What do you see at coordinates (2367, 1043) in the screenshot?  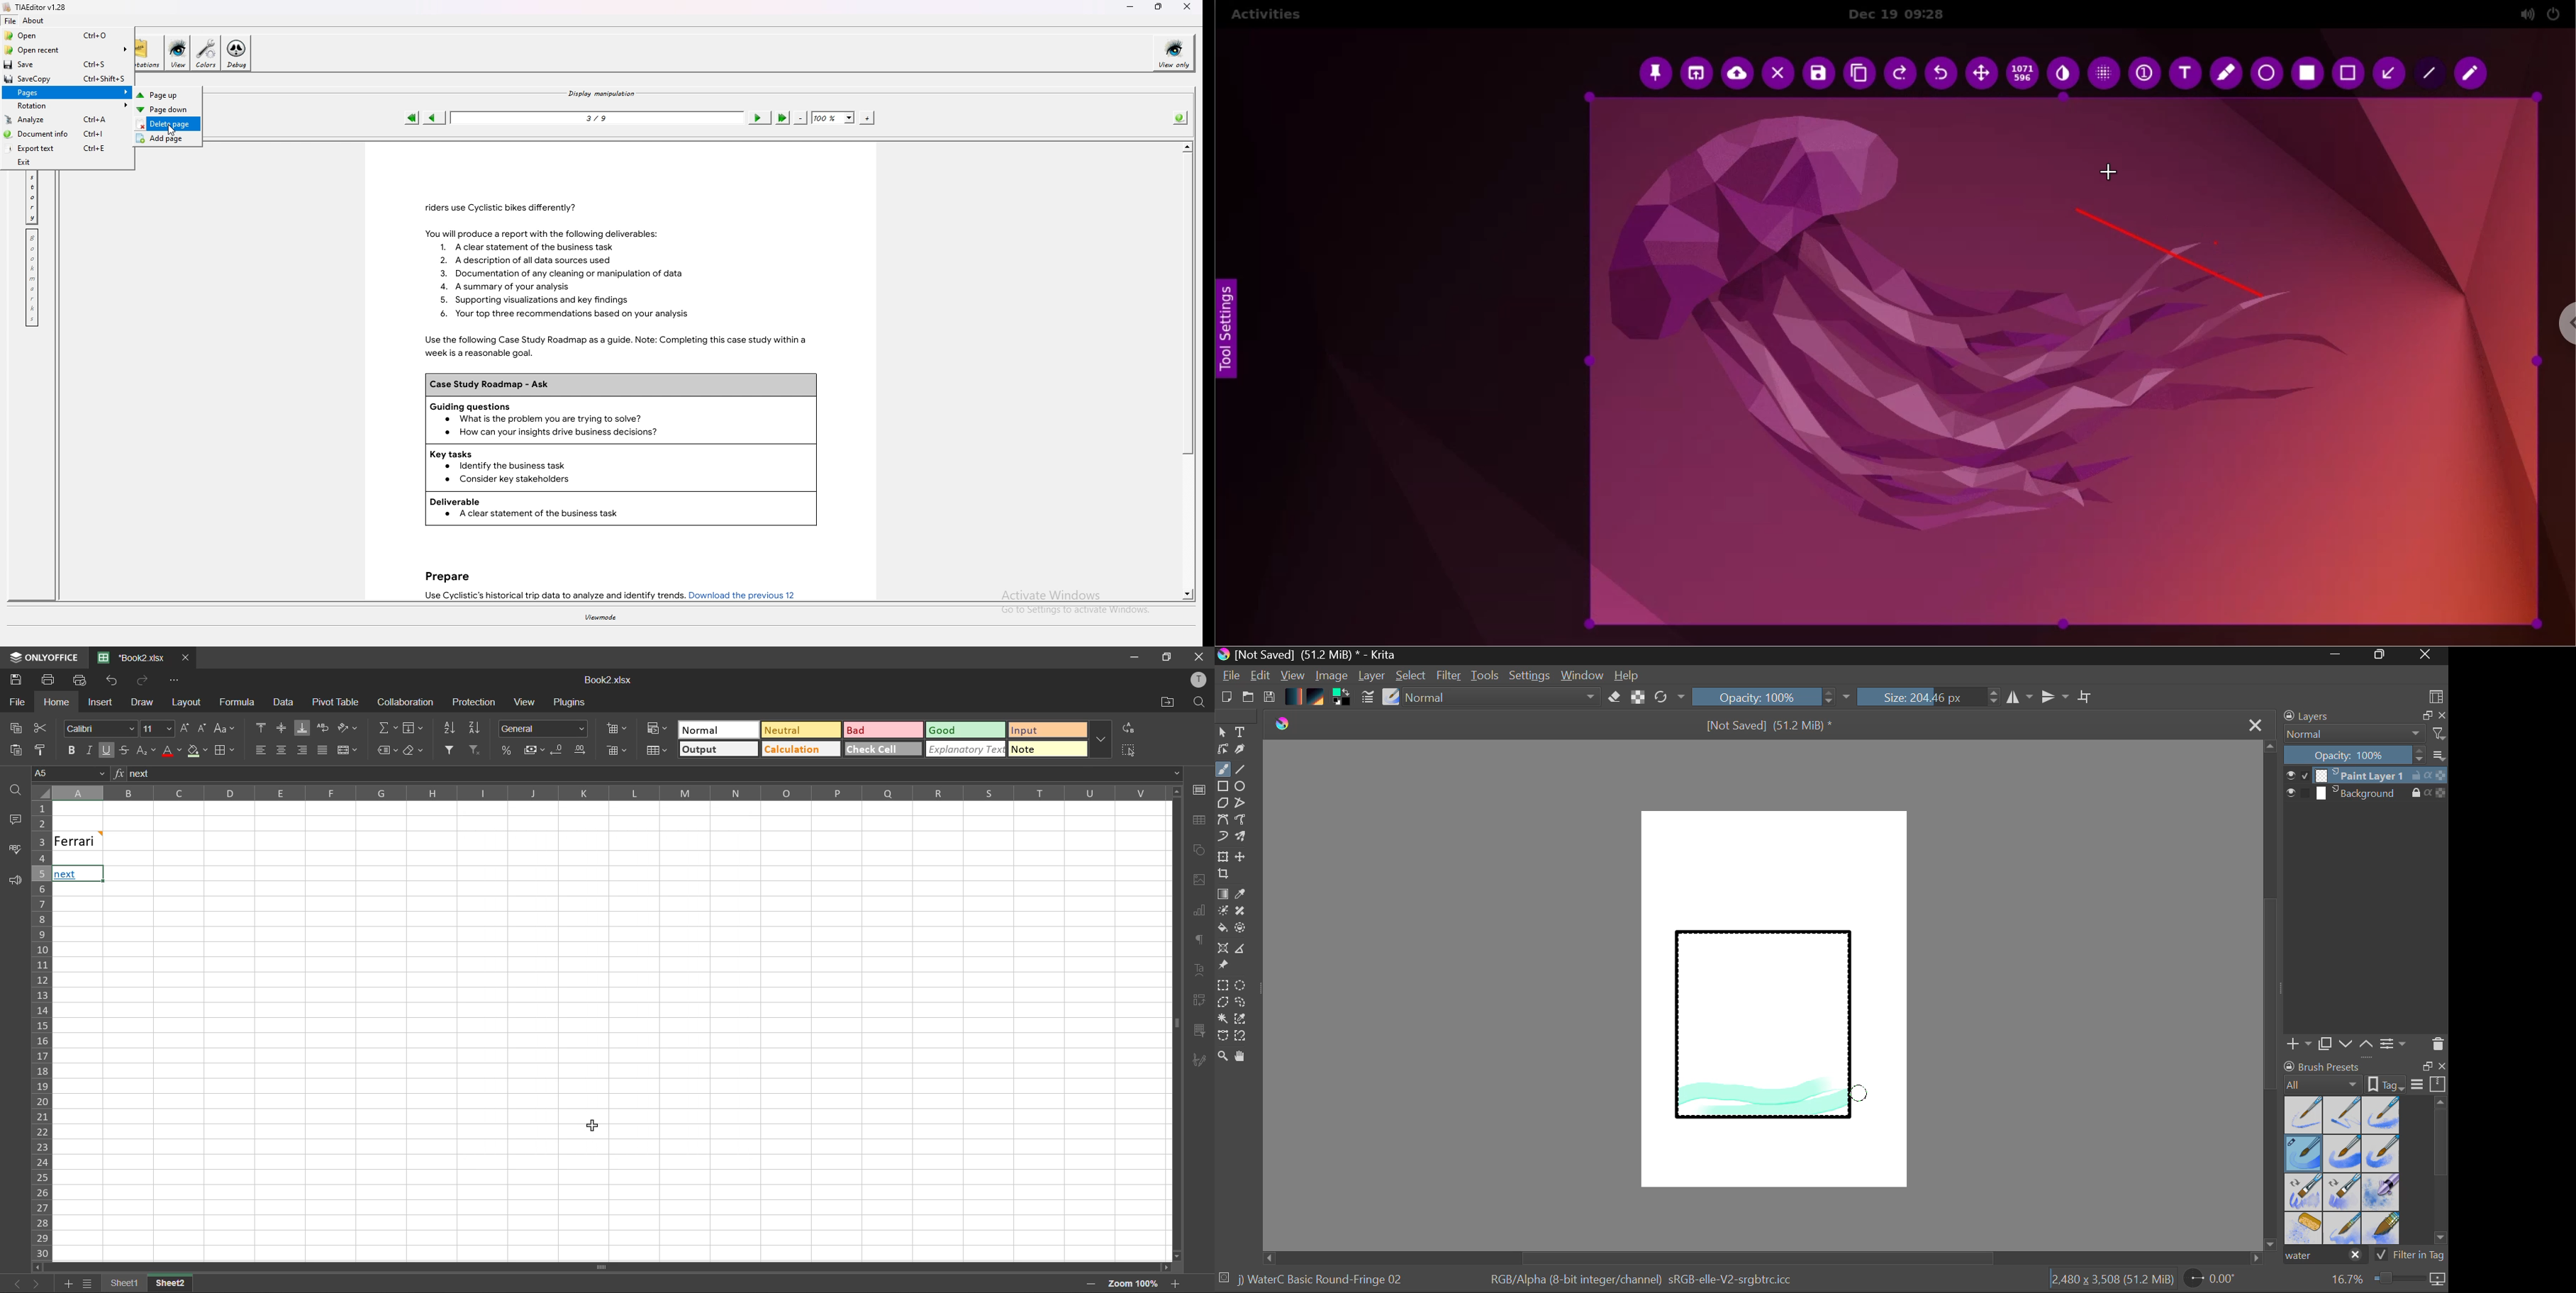 I see `Move Layer Up` at bounding box center [2367, 1043].